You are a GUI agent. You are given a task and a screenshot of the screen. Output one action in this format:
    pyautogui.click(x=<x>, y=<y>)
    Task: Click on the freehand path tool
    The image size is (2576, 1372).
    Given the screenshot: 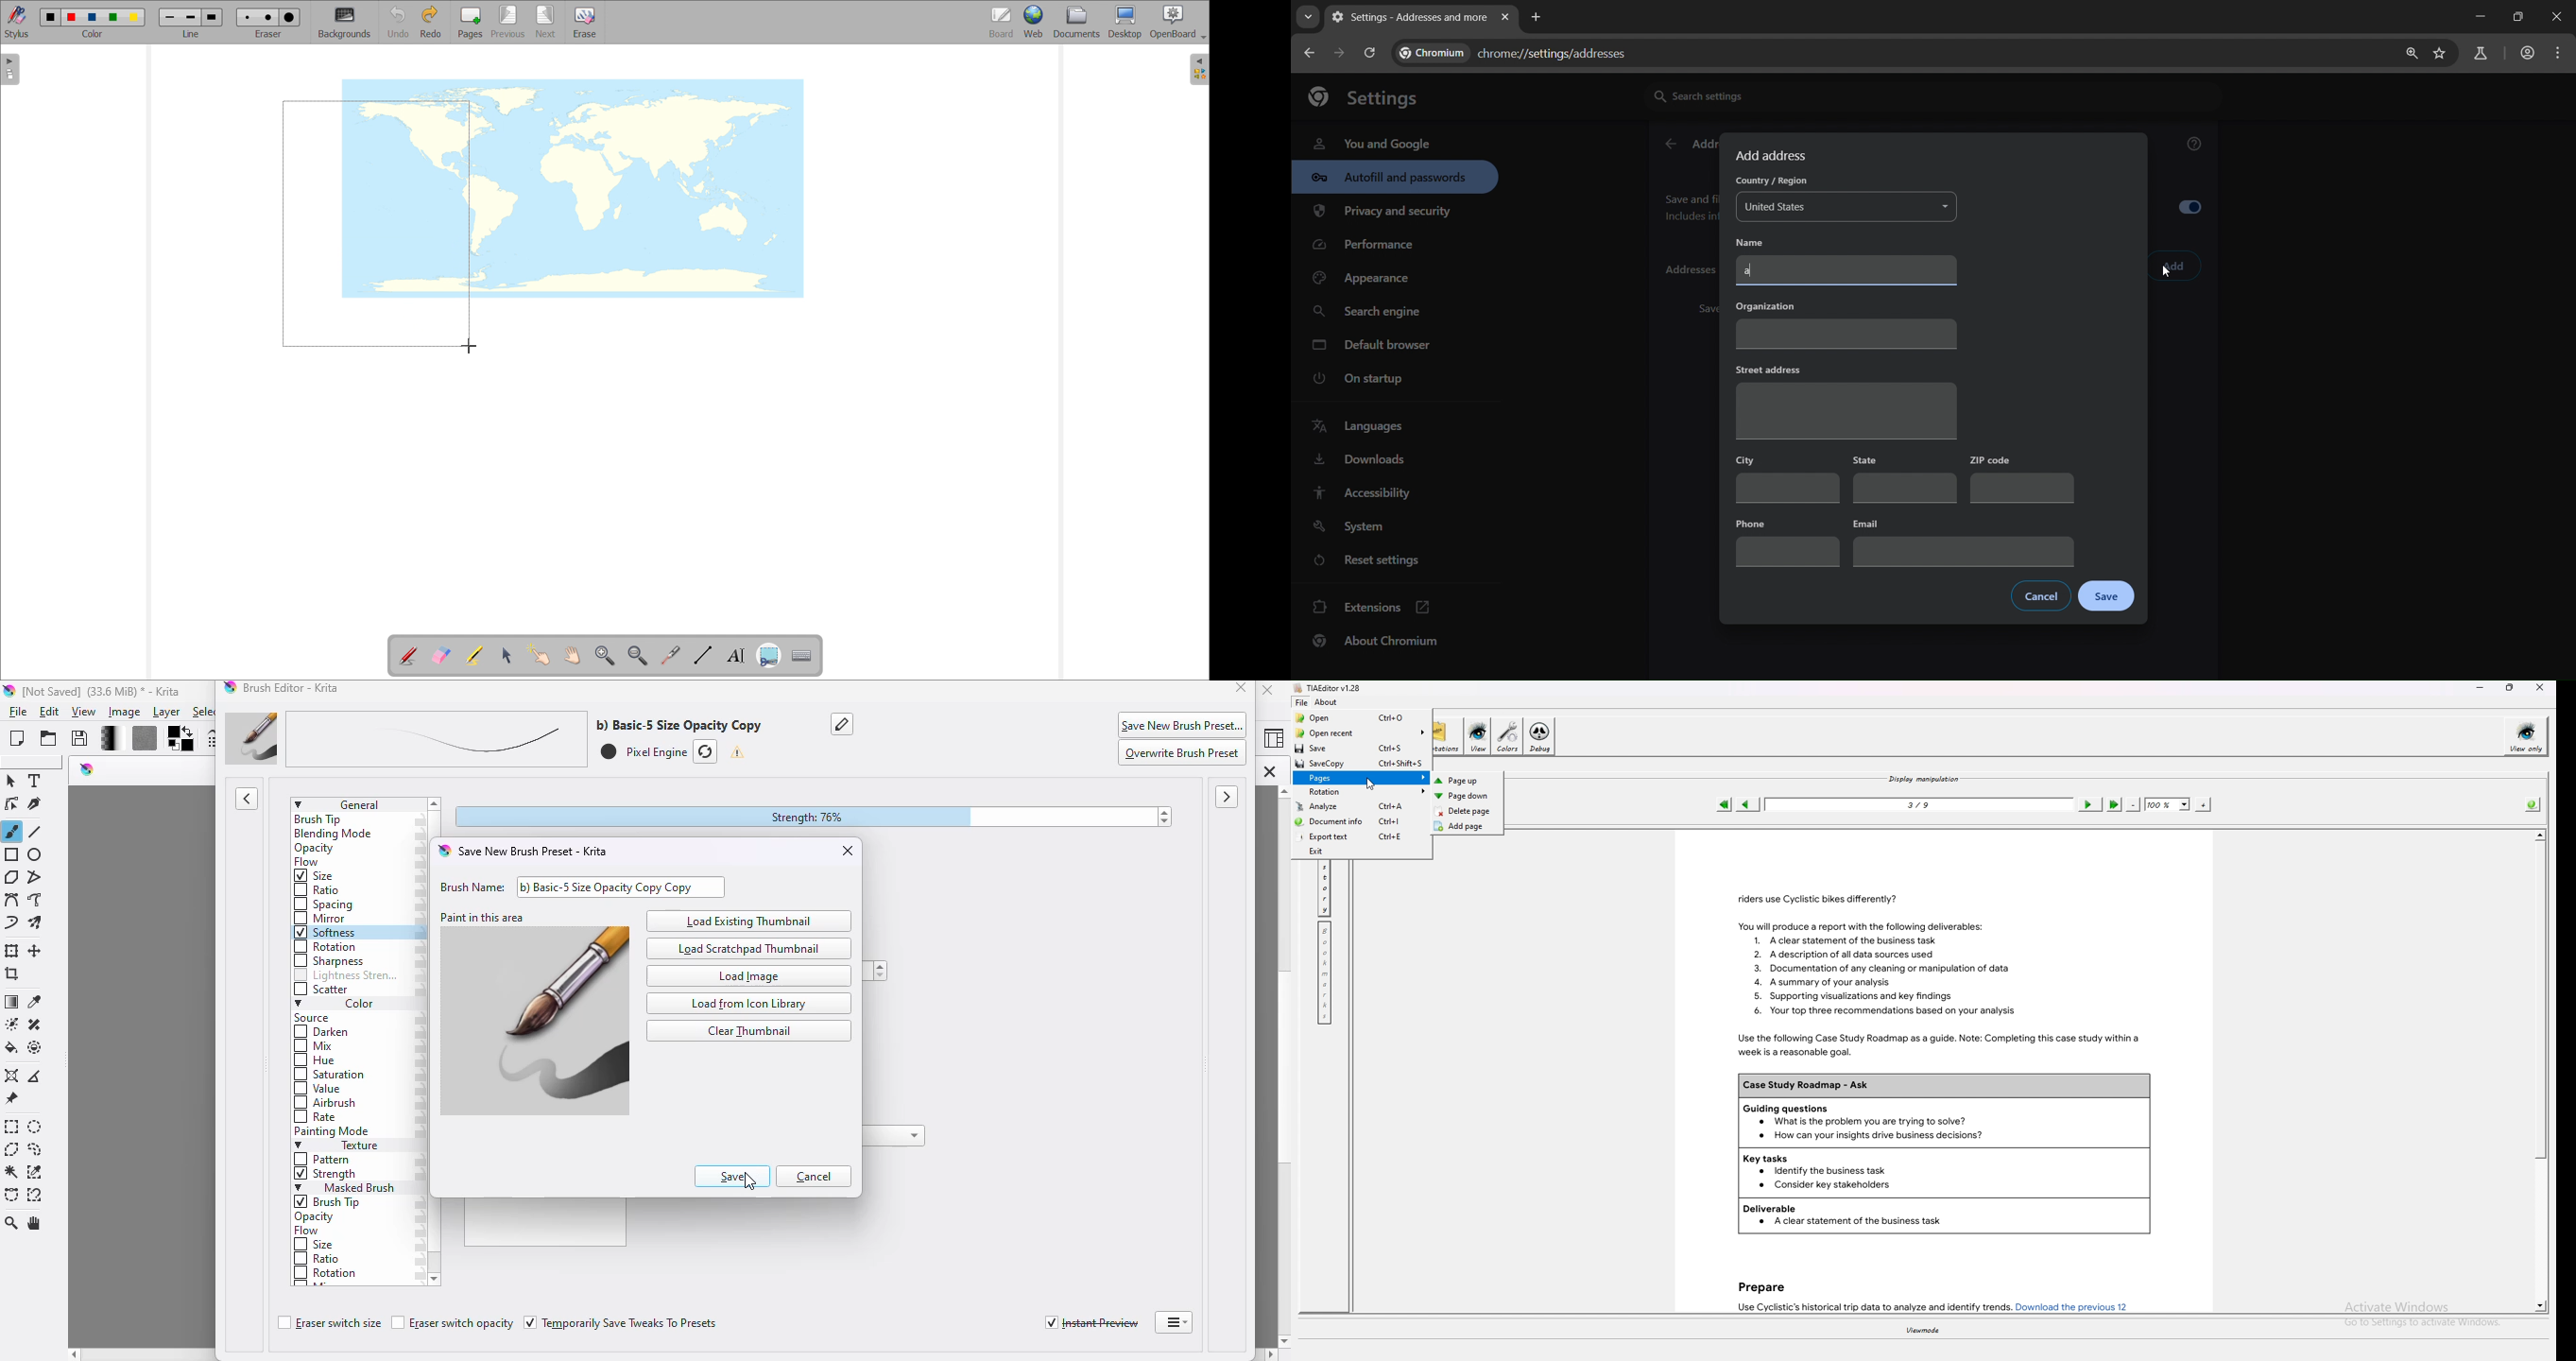 What is the action you would take?
    pyautogui.click(x=36, y=900)
    